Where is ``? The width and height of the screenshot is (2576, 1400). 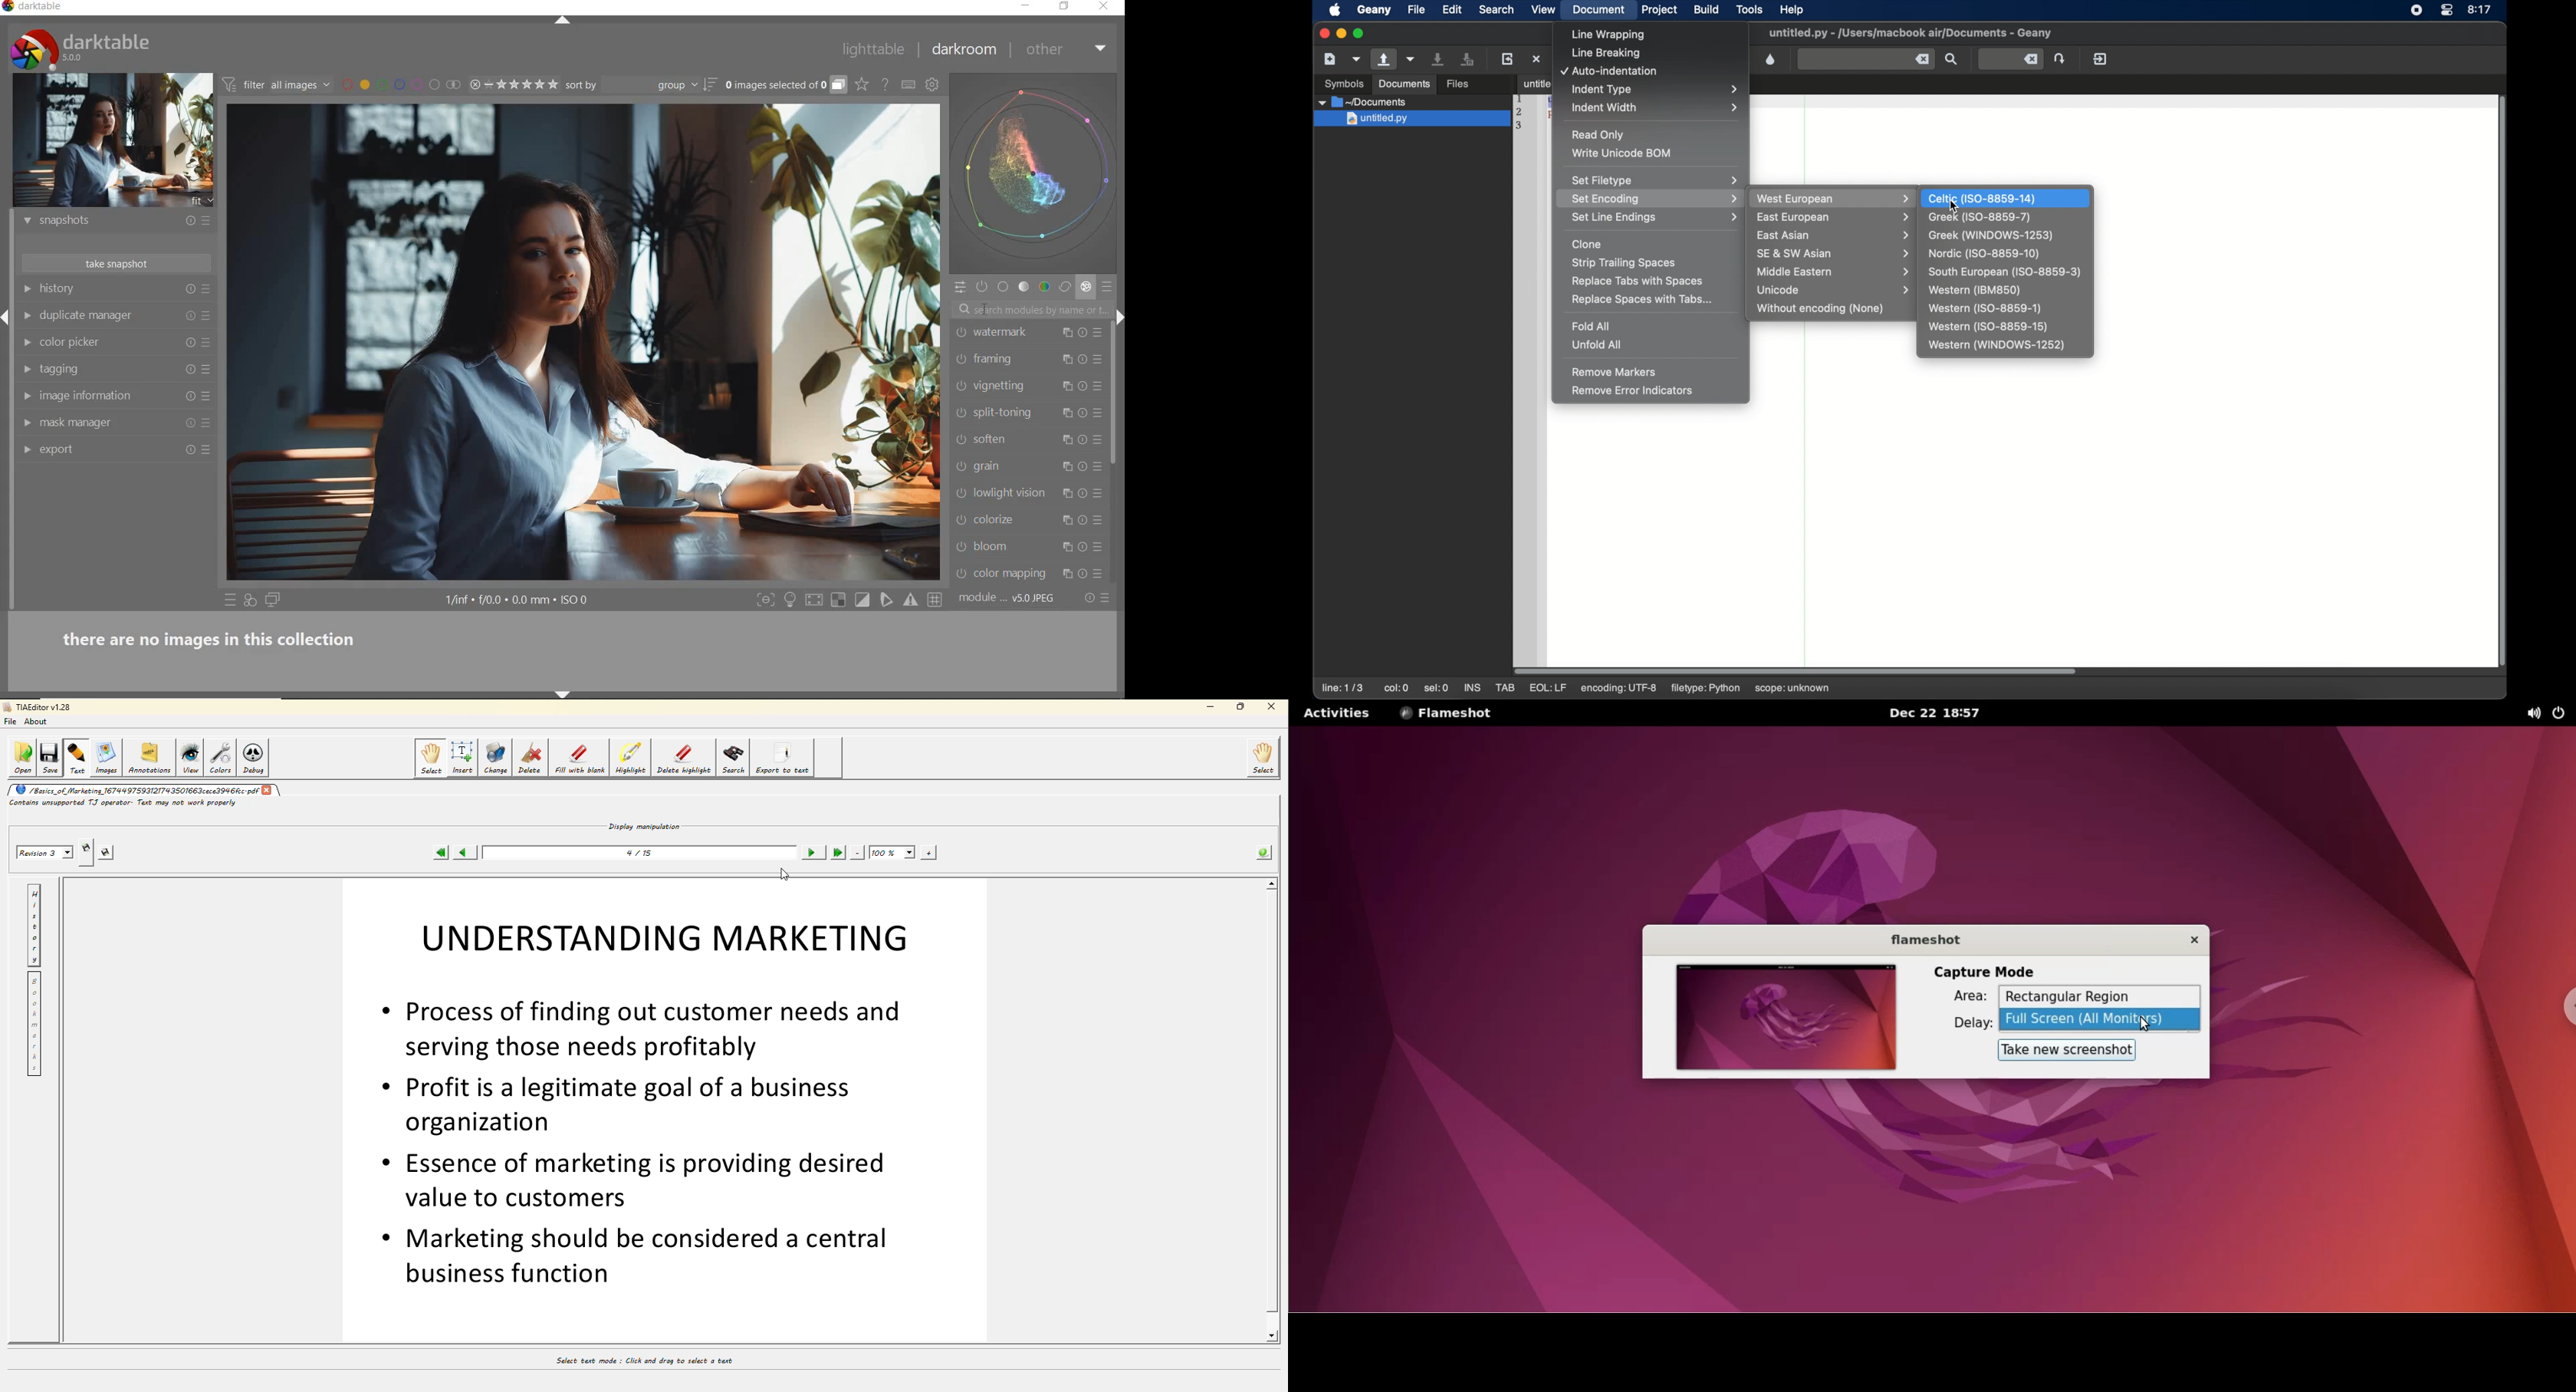  is located at coordinates (1084, 361).